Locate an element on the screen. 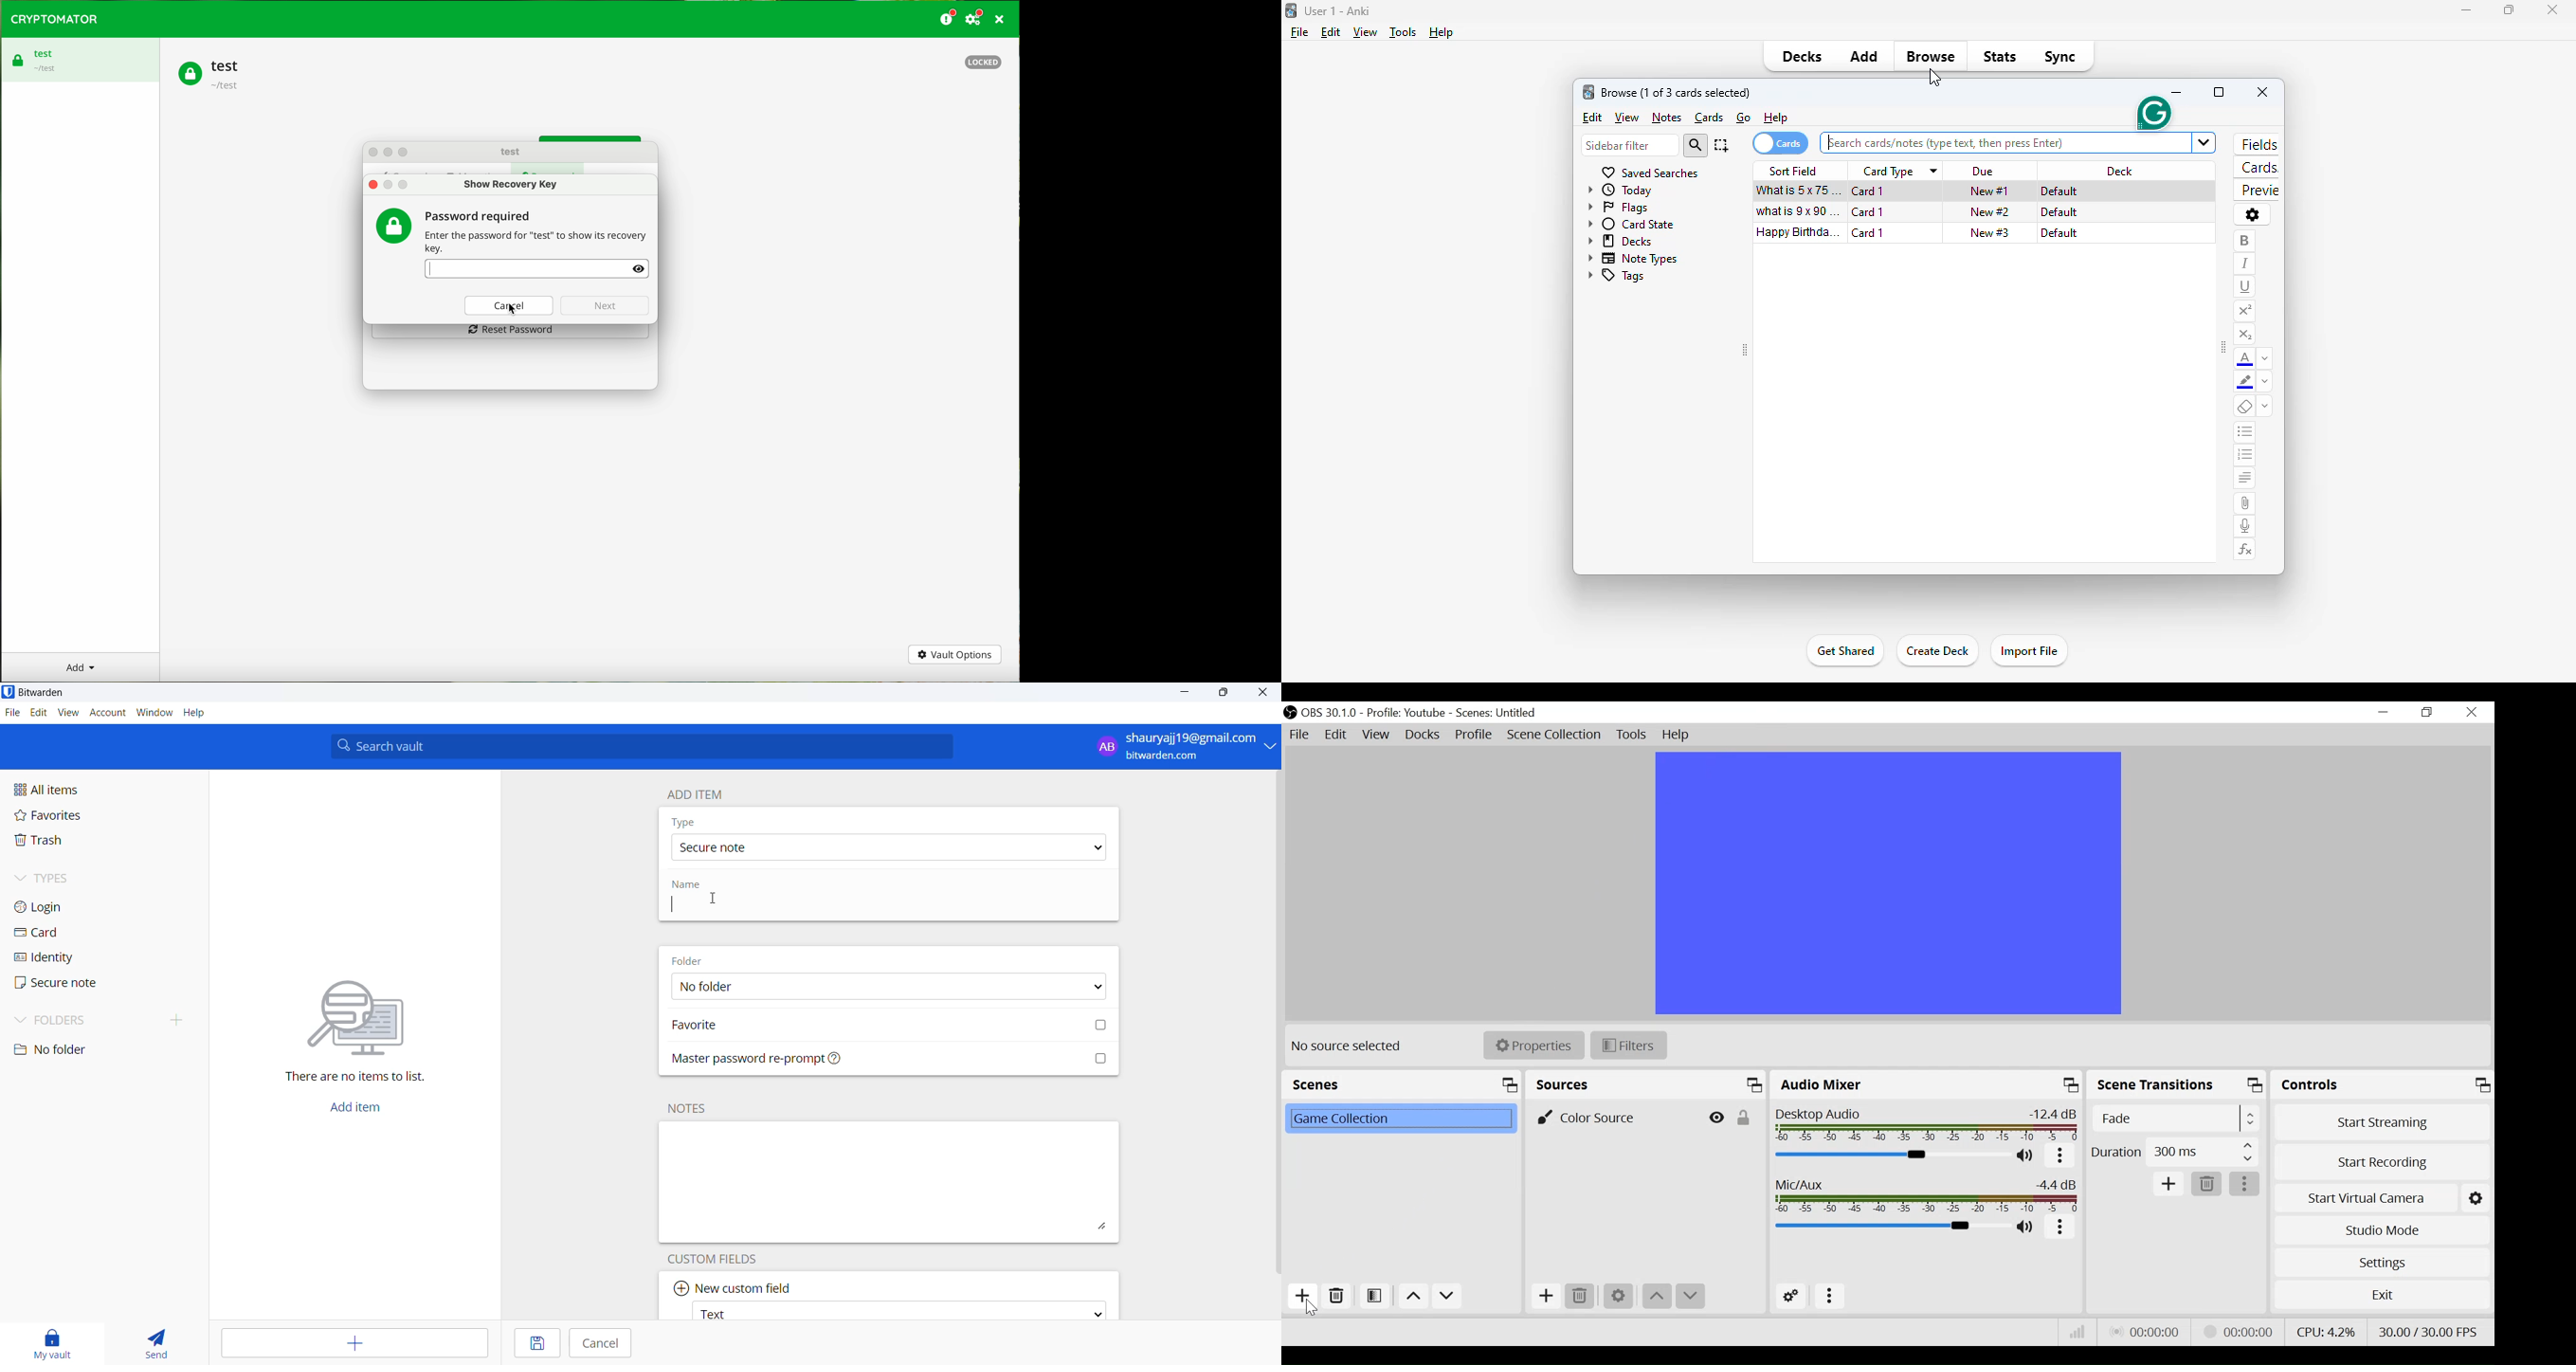  unordered list is located at coordinates (2245, 432).